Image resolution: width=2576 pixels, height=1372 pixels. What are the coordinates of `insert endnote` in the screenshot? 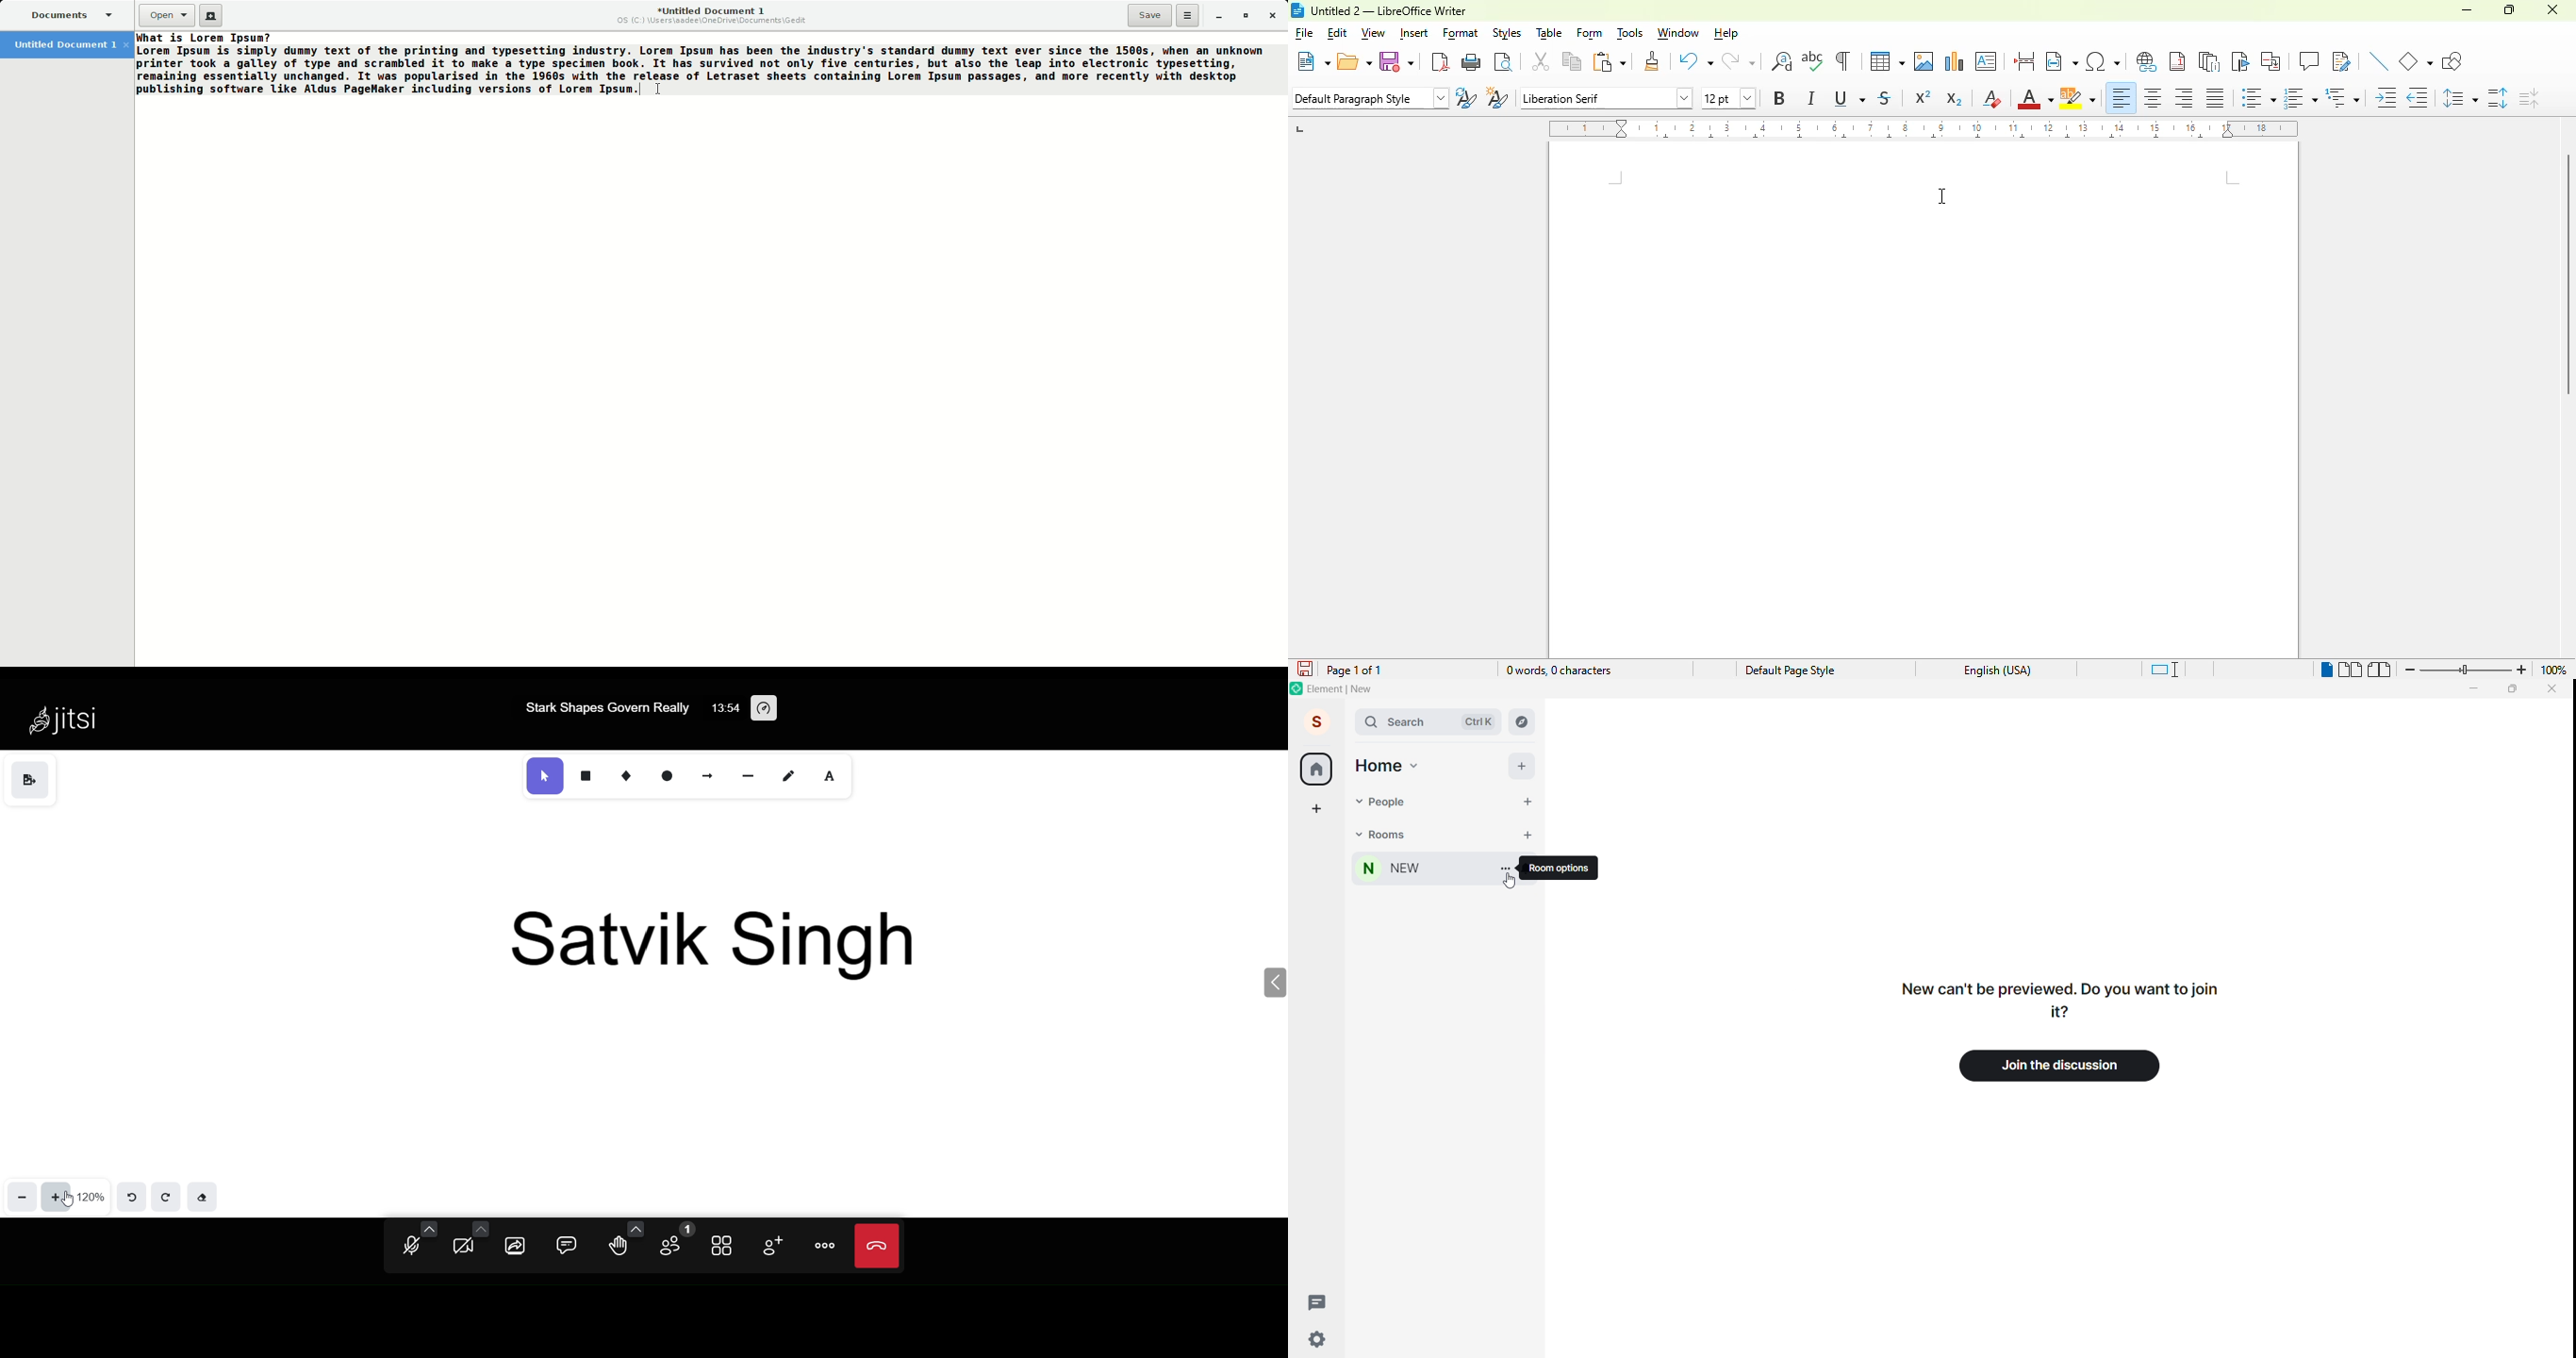 It's located at (2210, 62).